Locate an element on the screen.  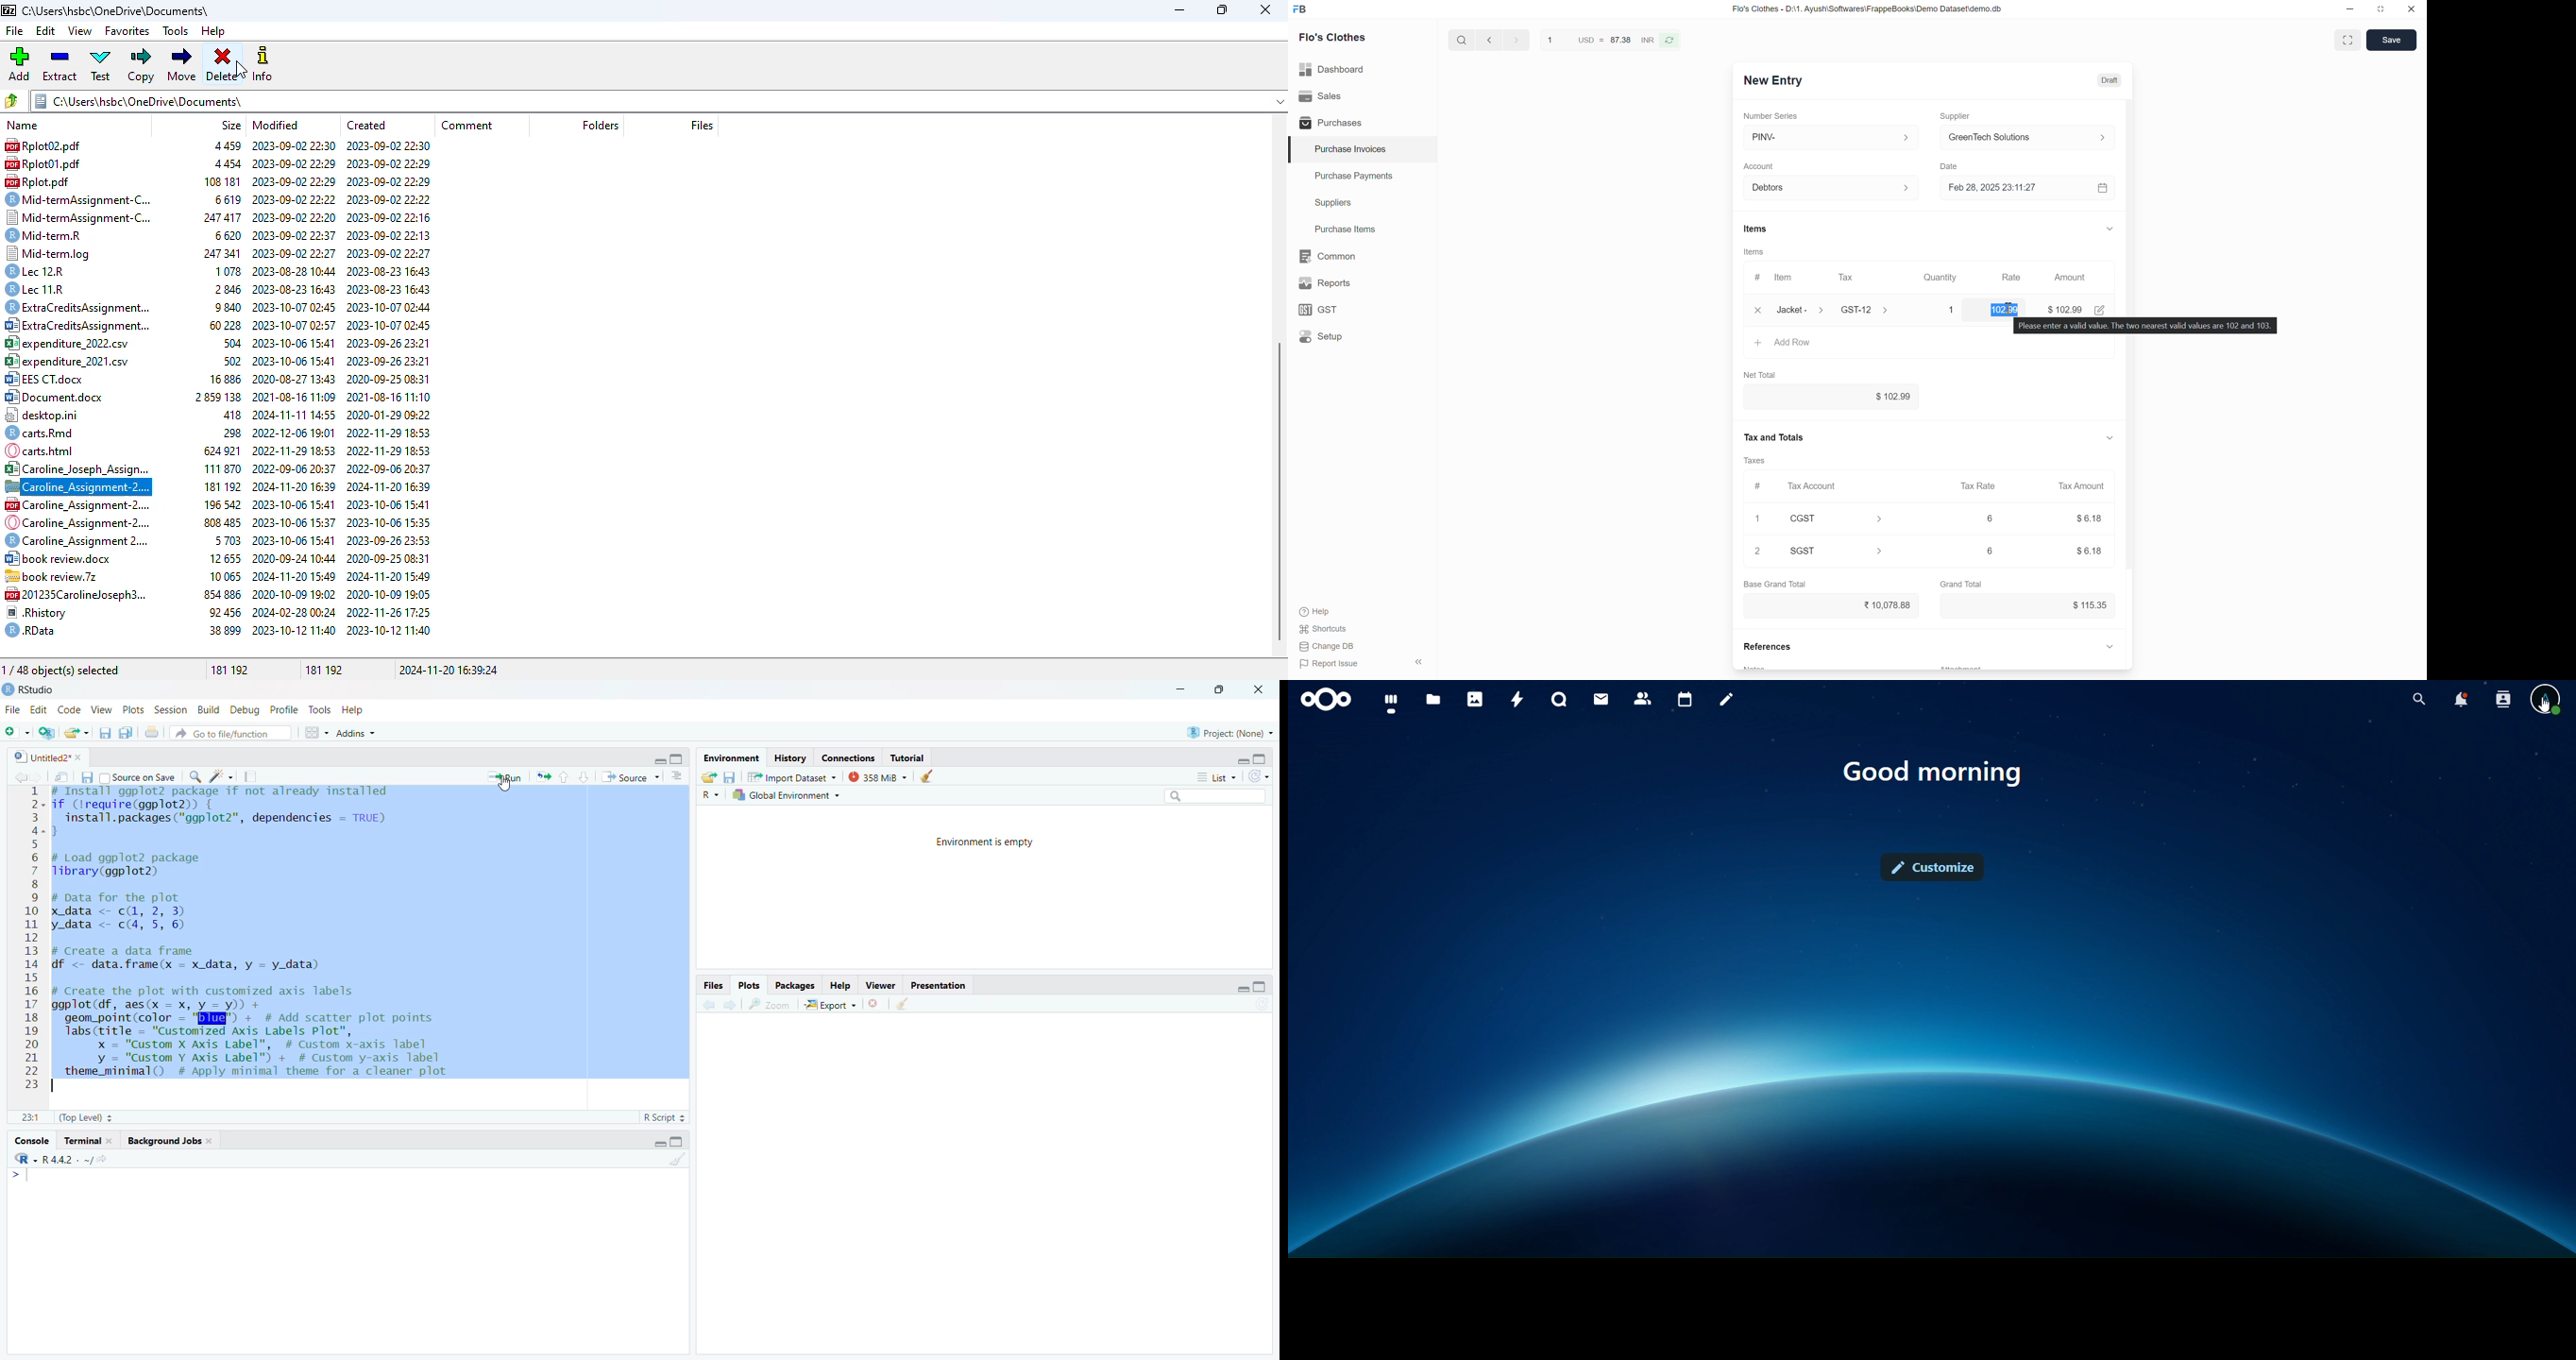
2023-10-12 11:40 is located at coordinates (295, 630).